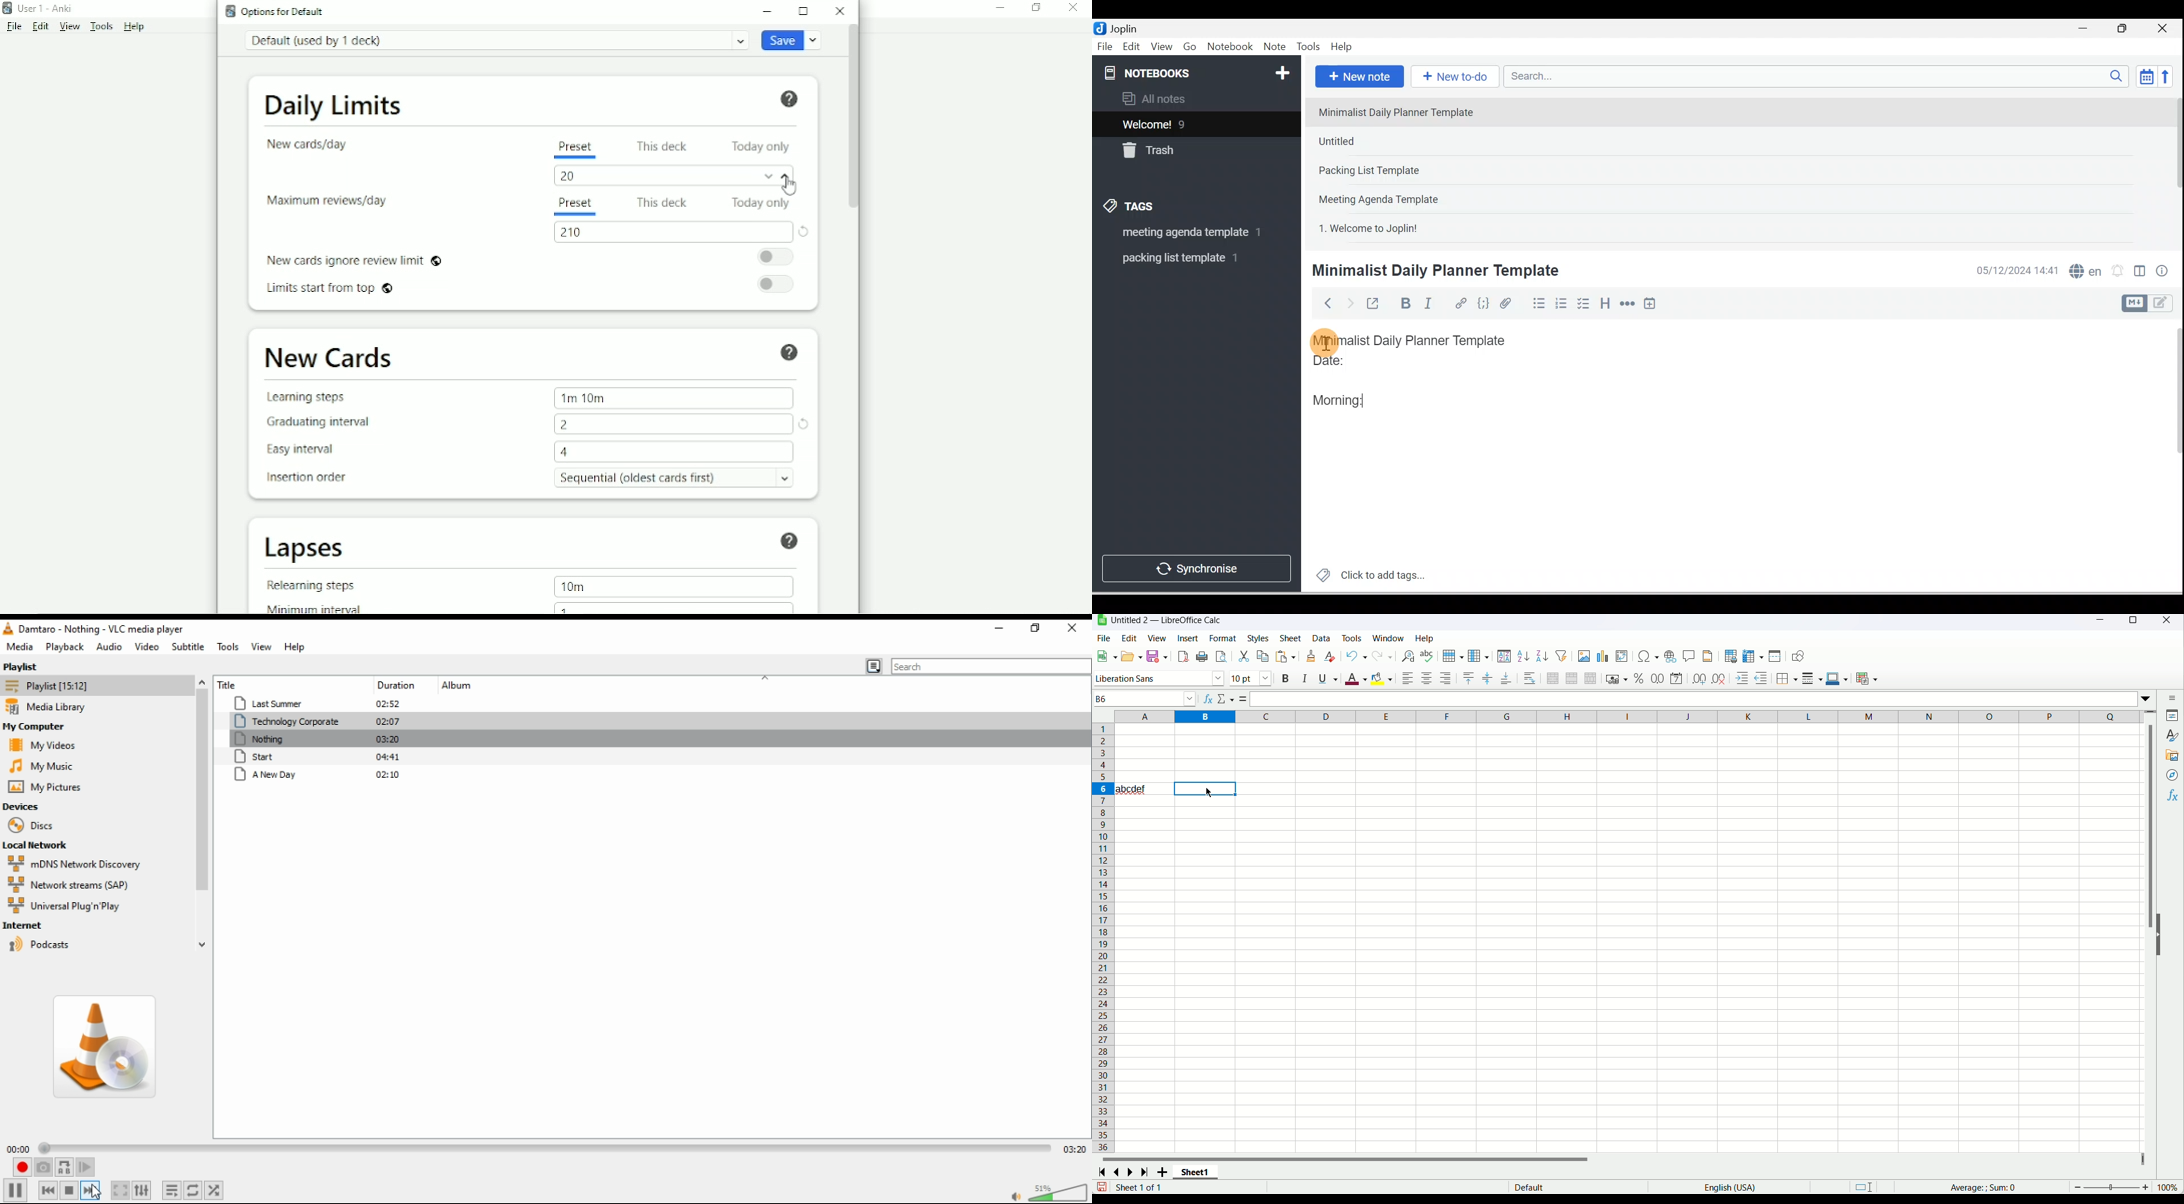 This screenshot has width=2184, height=1204. I want to click on Search bar, so click(1820, 76).